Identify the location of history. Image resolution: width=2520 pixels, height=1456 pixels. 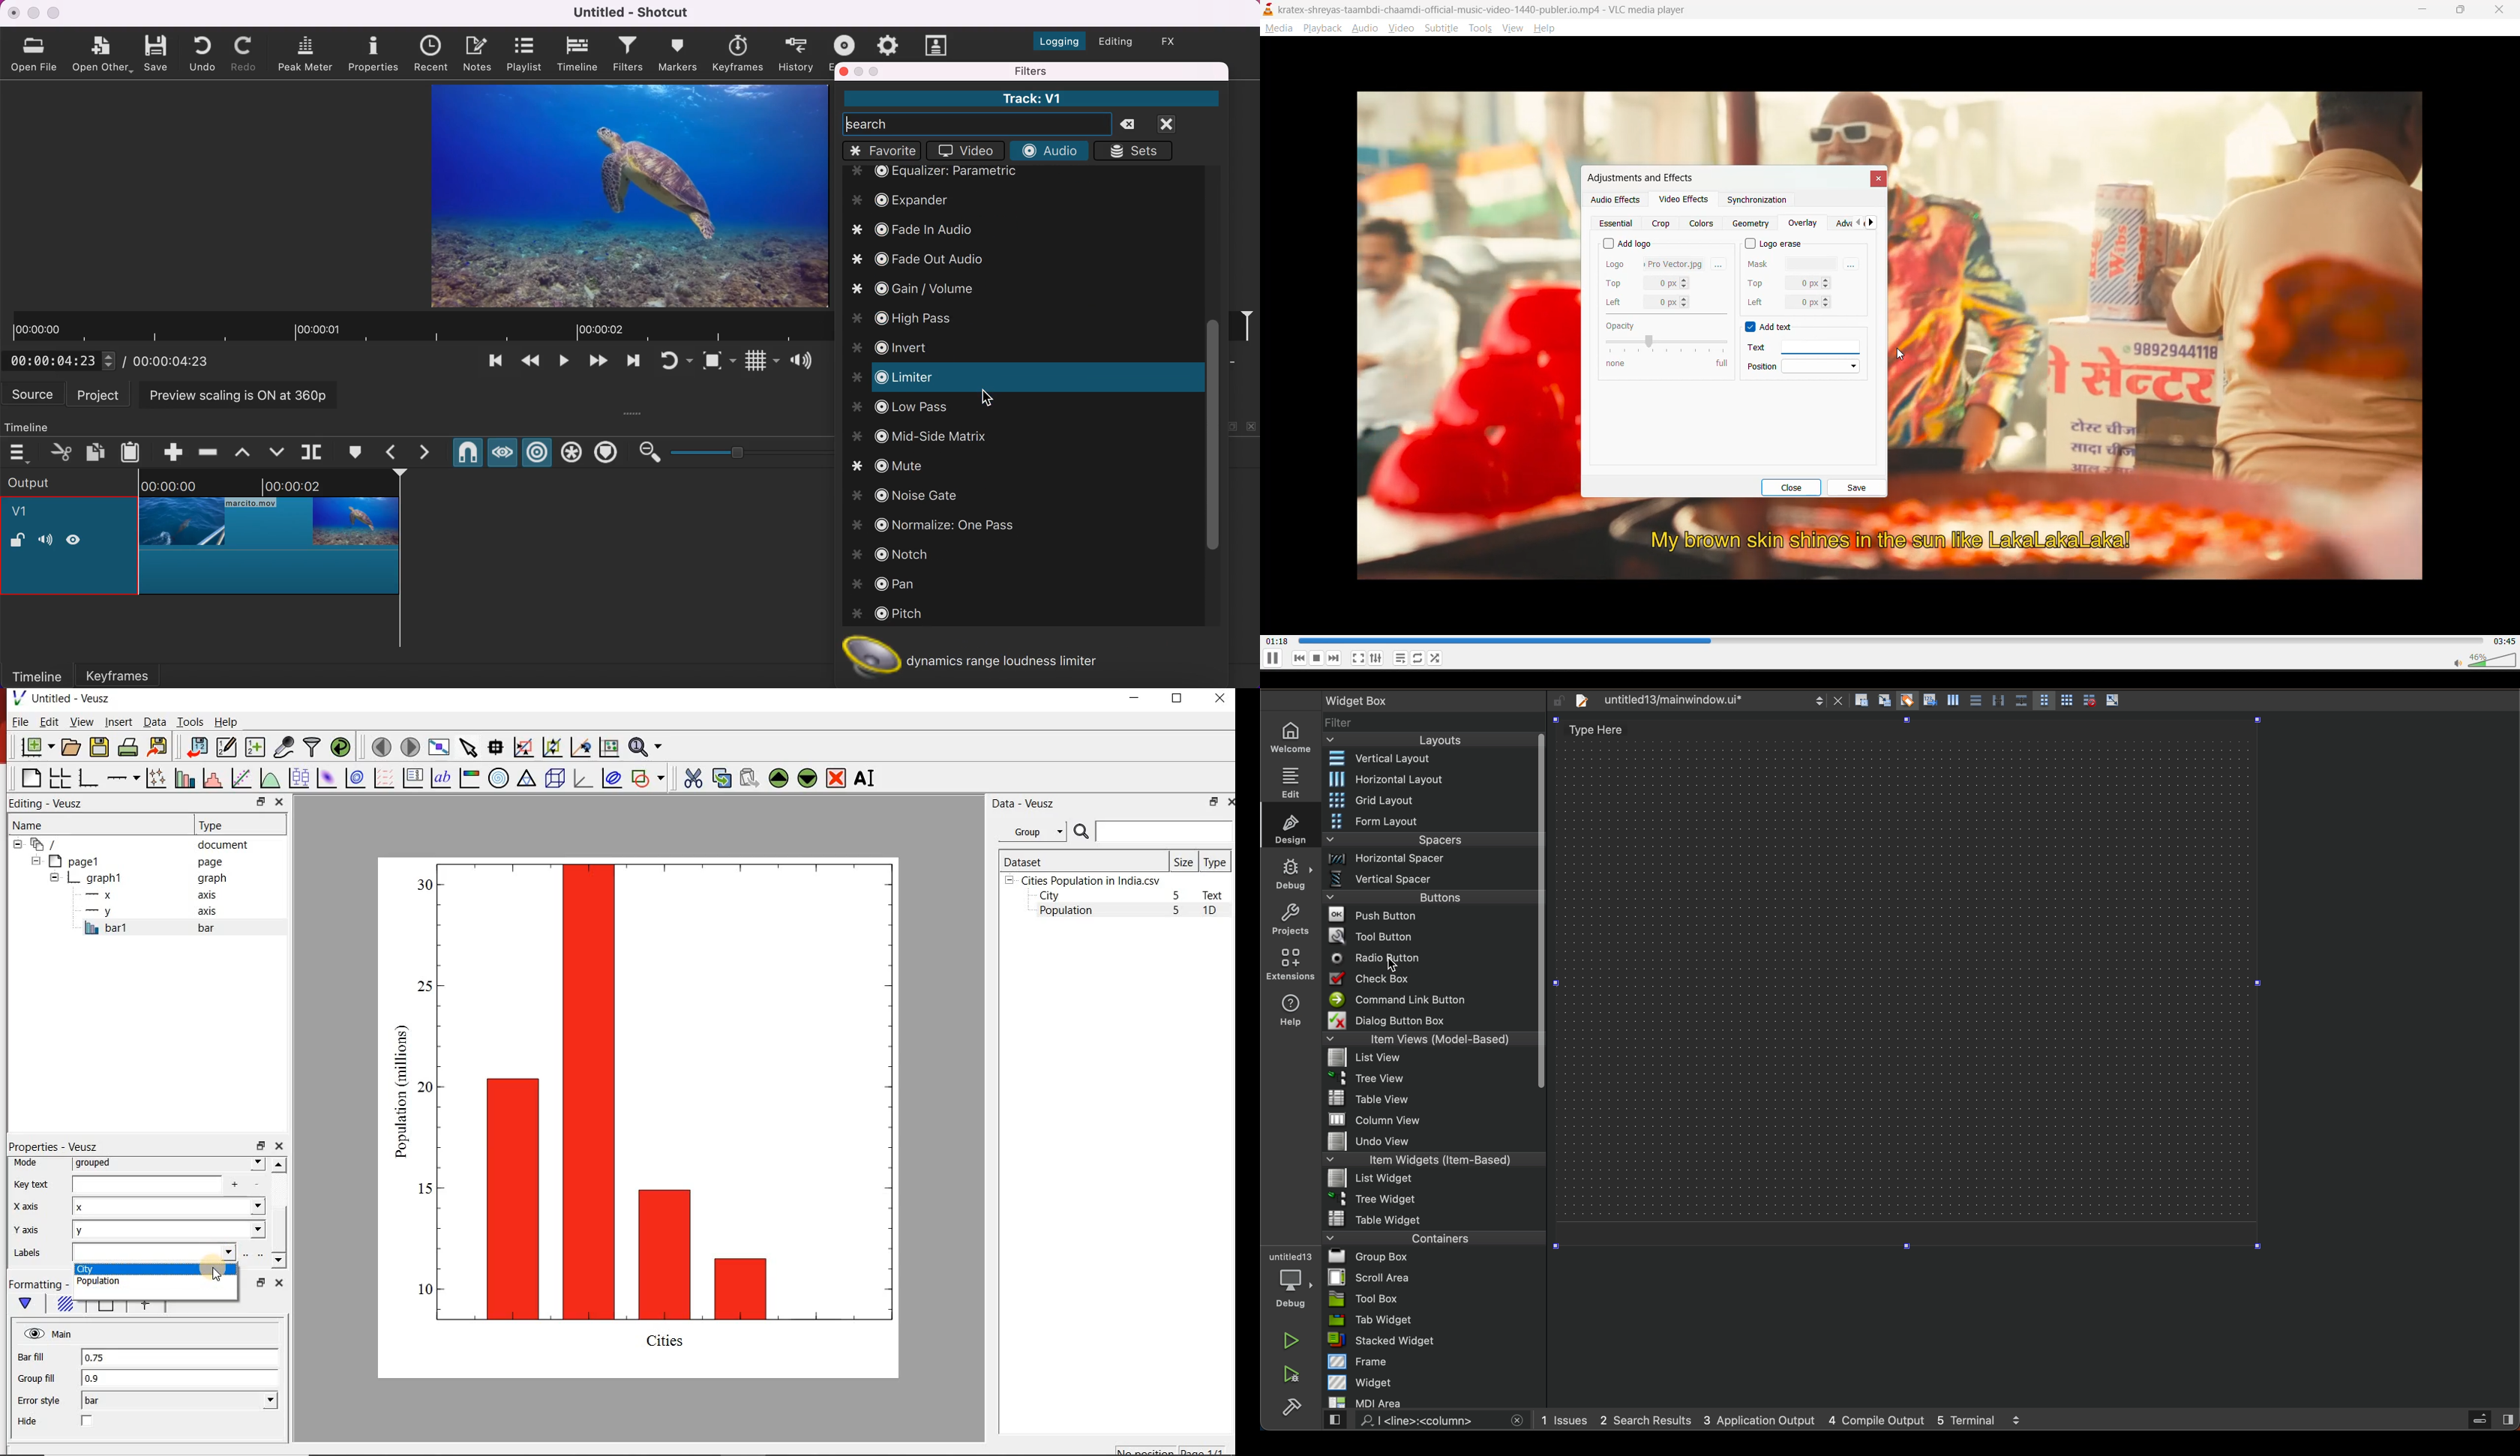
(797, 53).